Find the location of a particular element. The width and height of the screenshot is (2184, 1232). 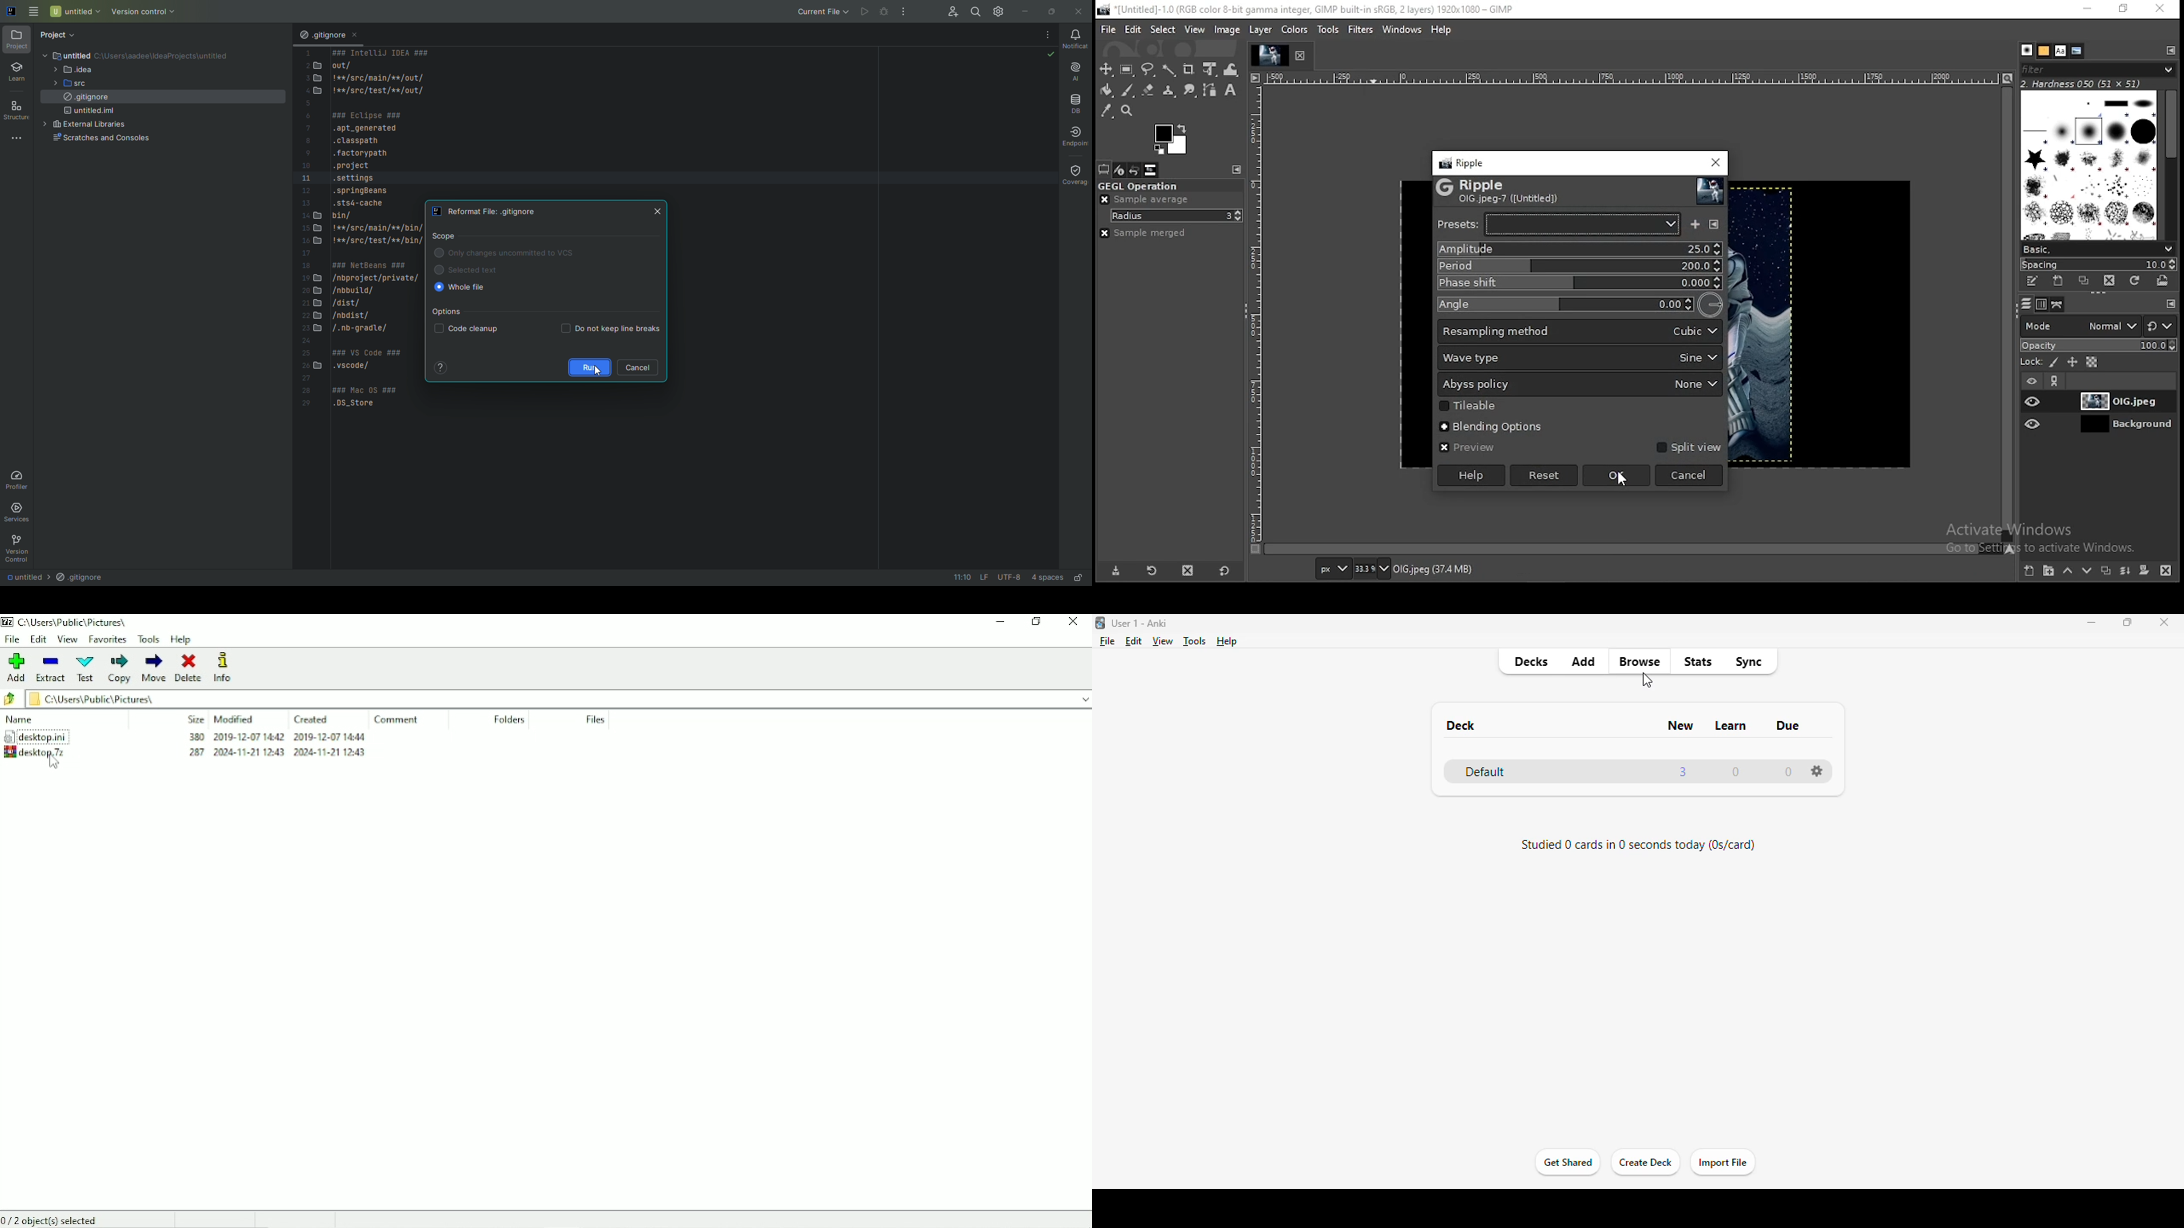

get shared is located at coordinates (1567, 1164).